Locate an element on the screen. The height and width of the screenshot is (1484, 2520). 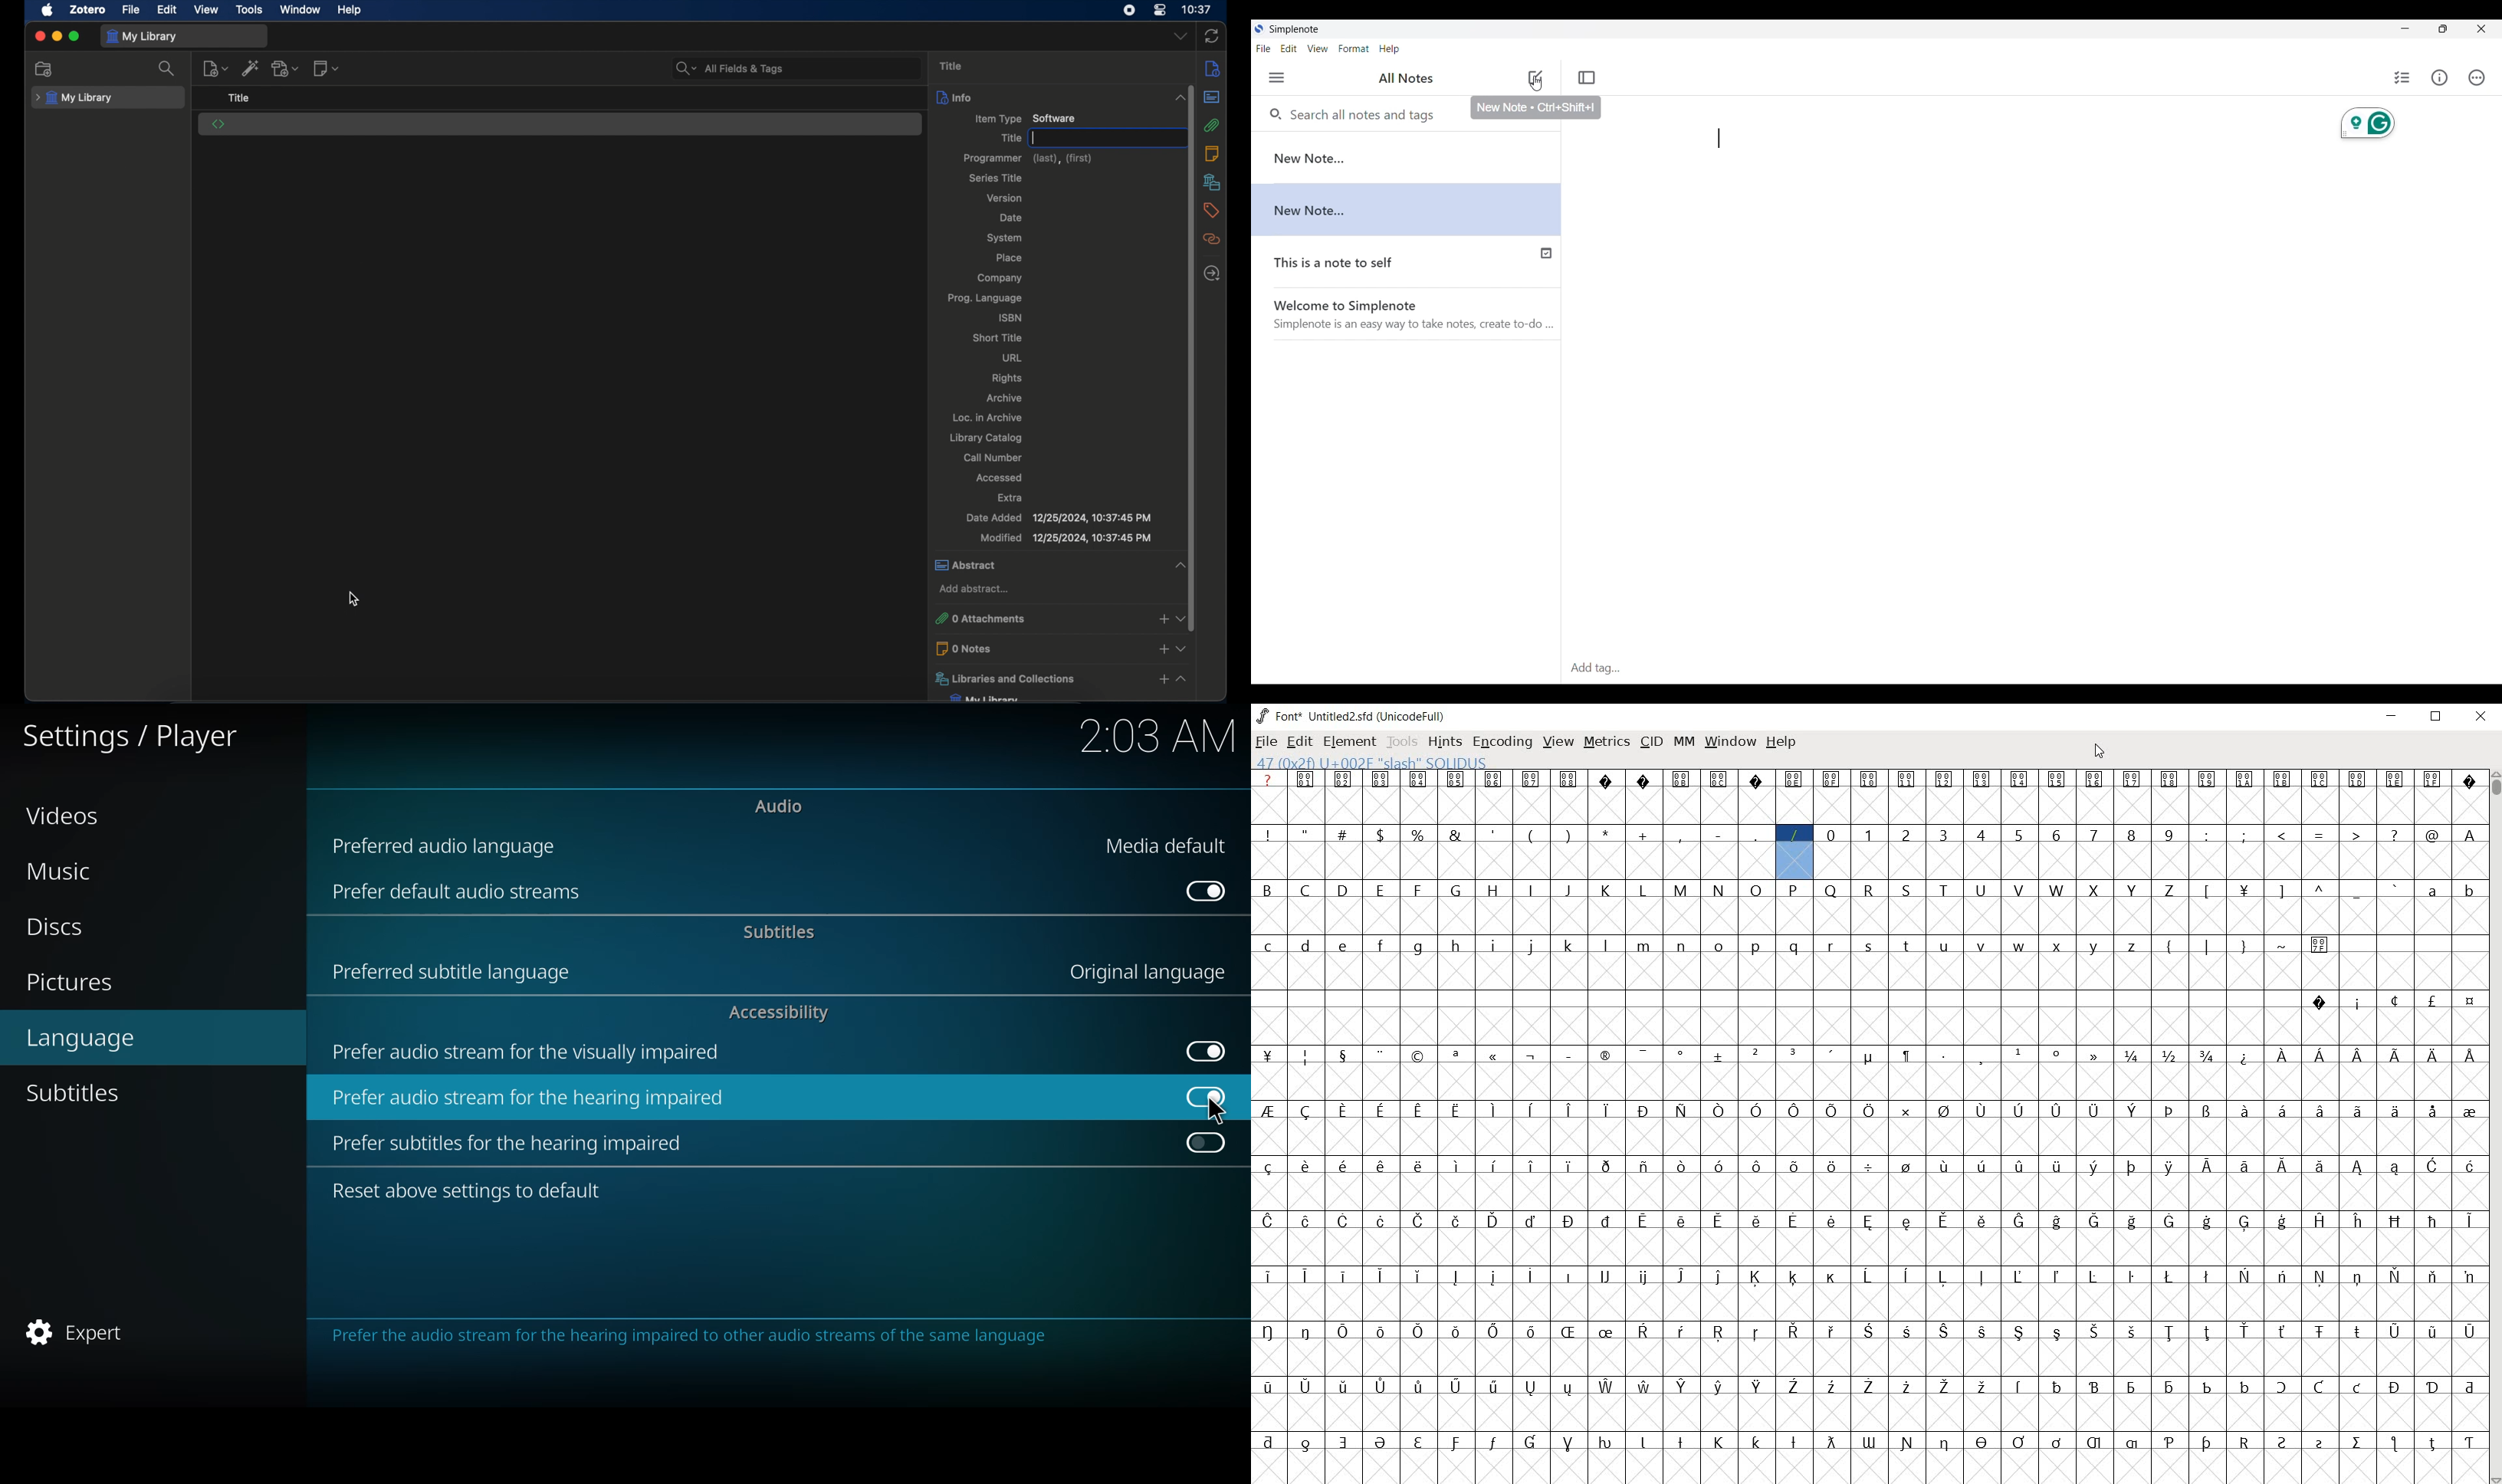
glyph is located at coordinates (1793, 780).